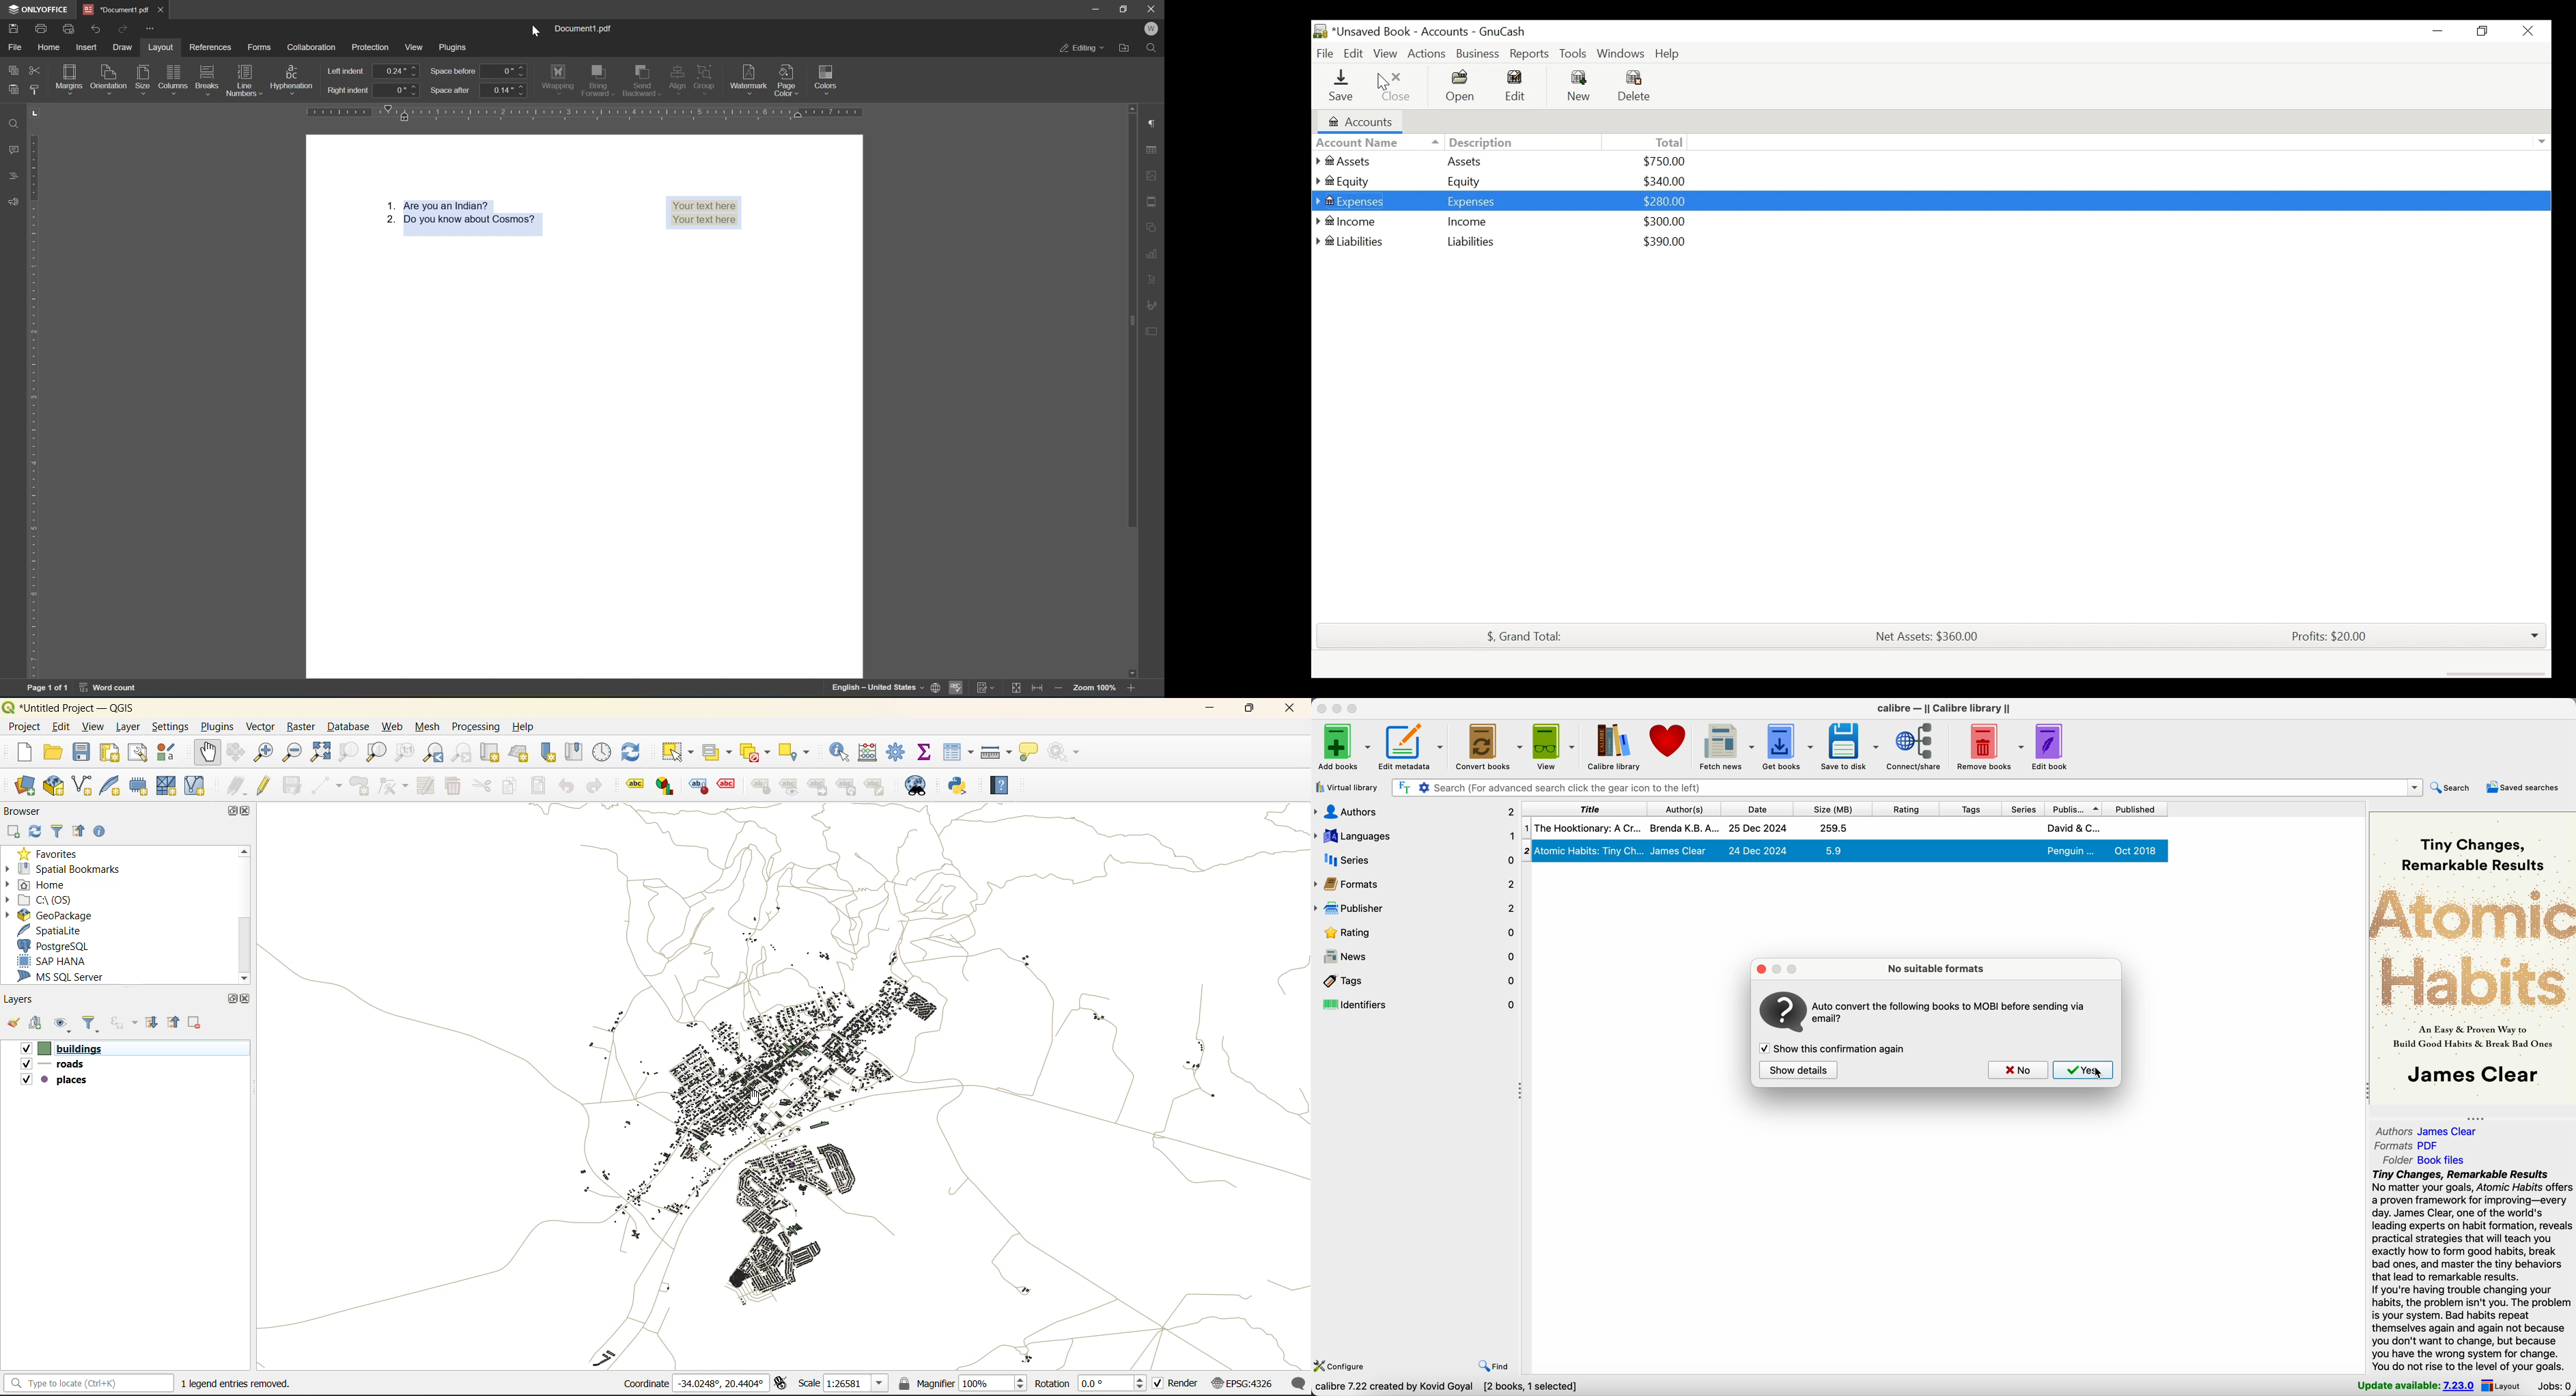  Describe the element at coordinates (139, 753) in the screenshot. I see `show layout` at that location.